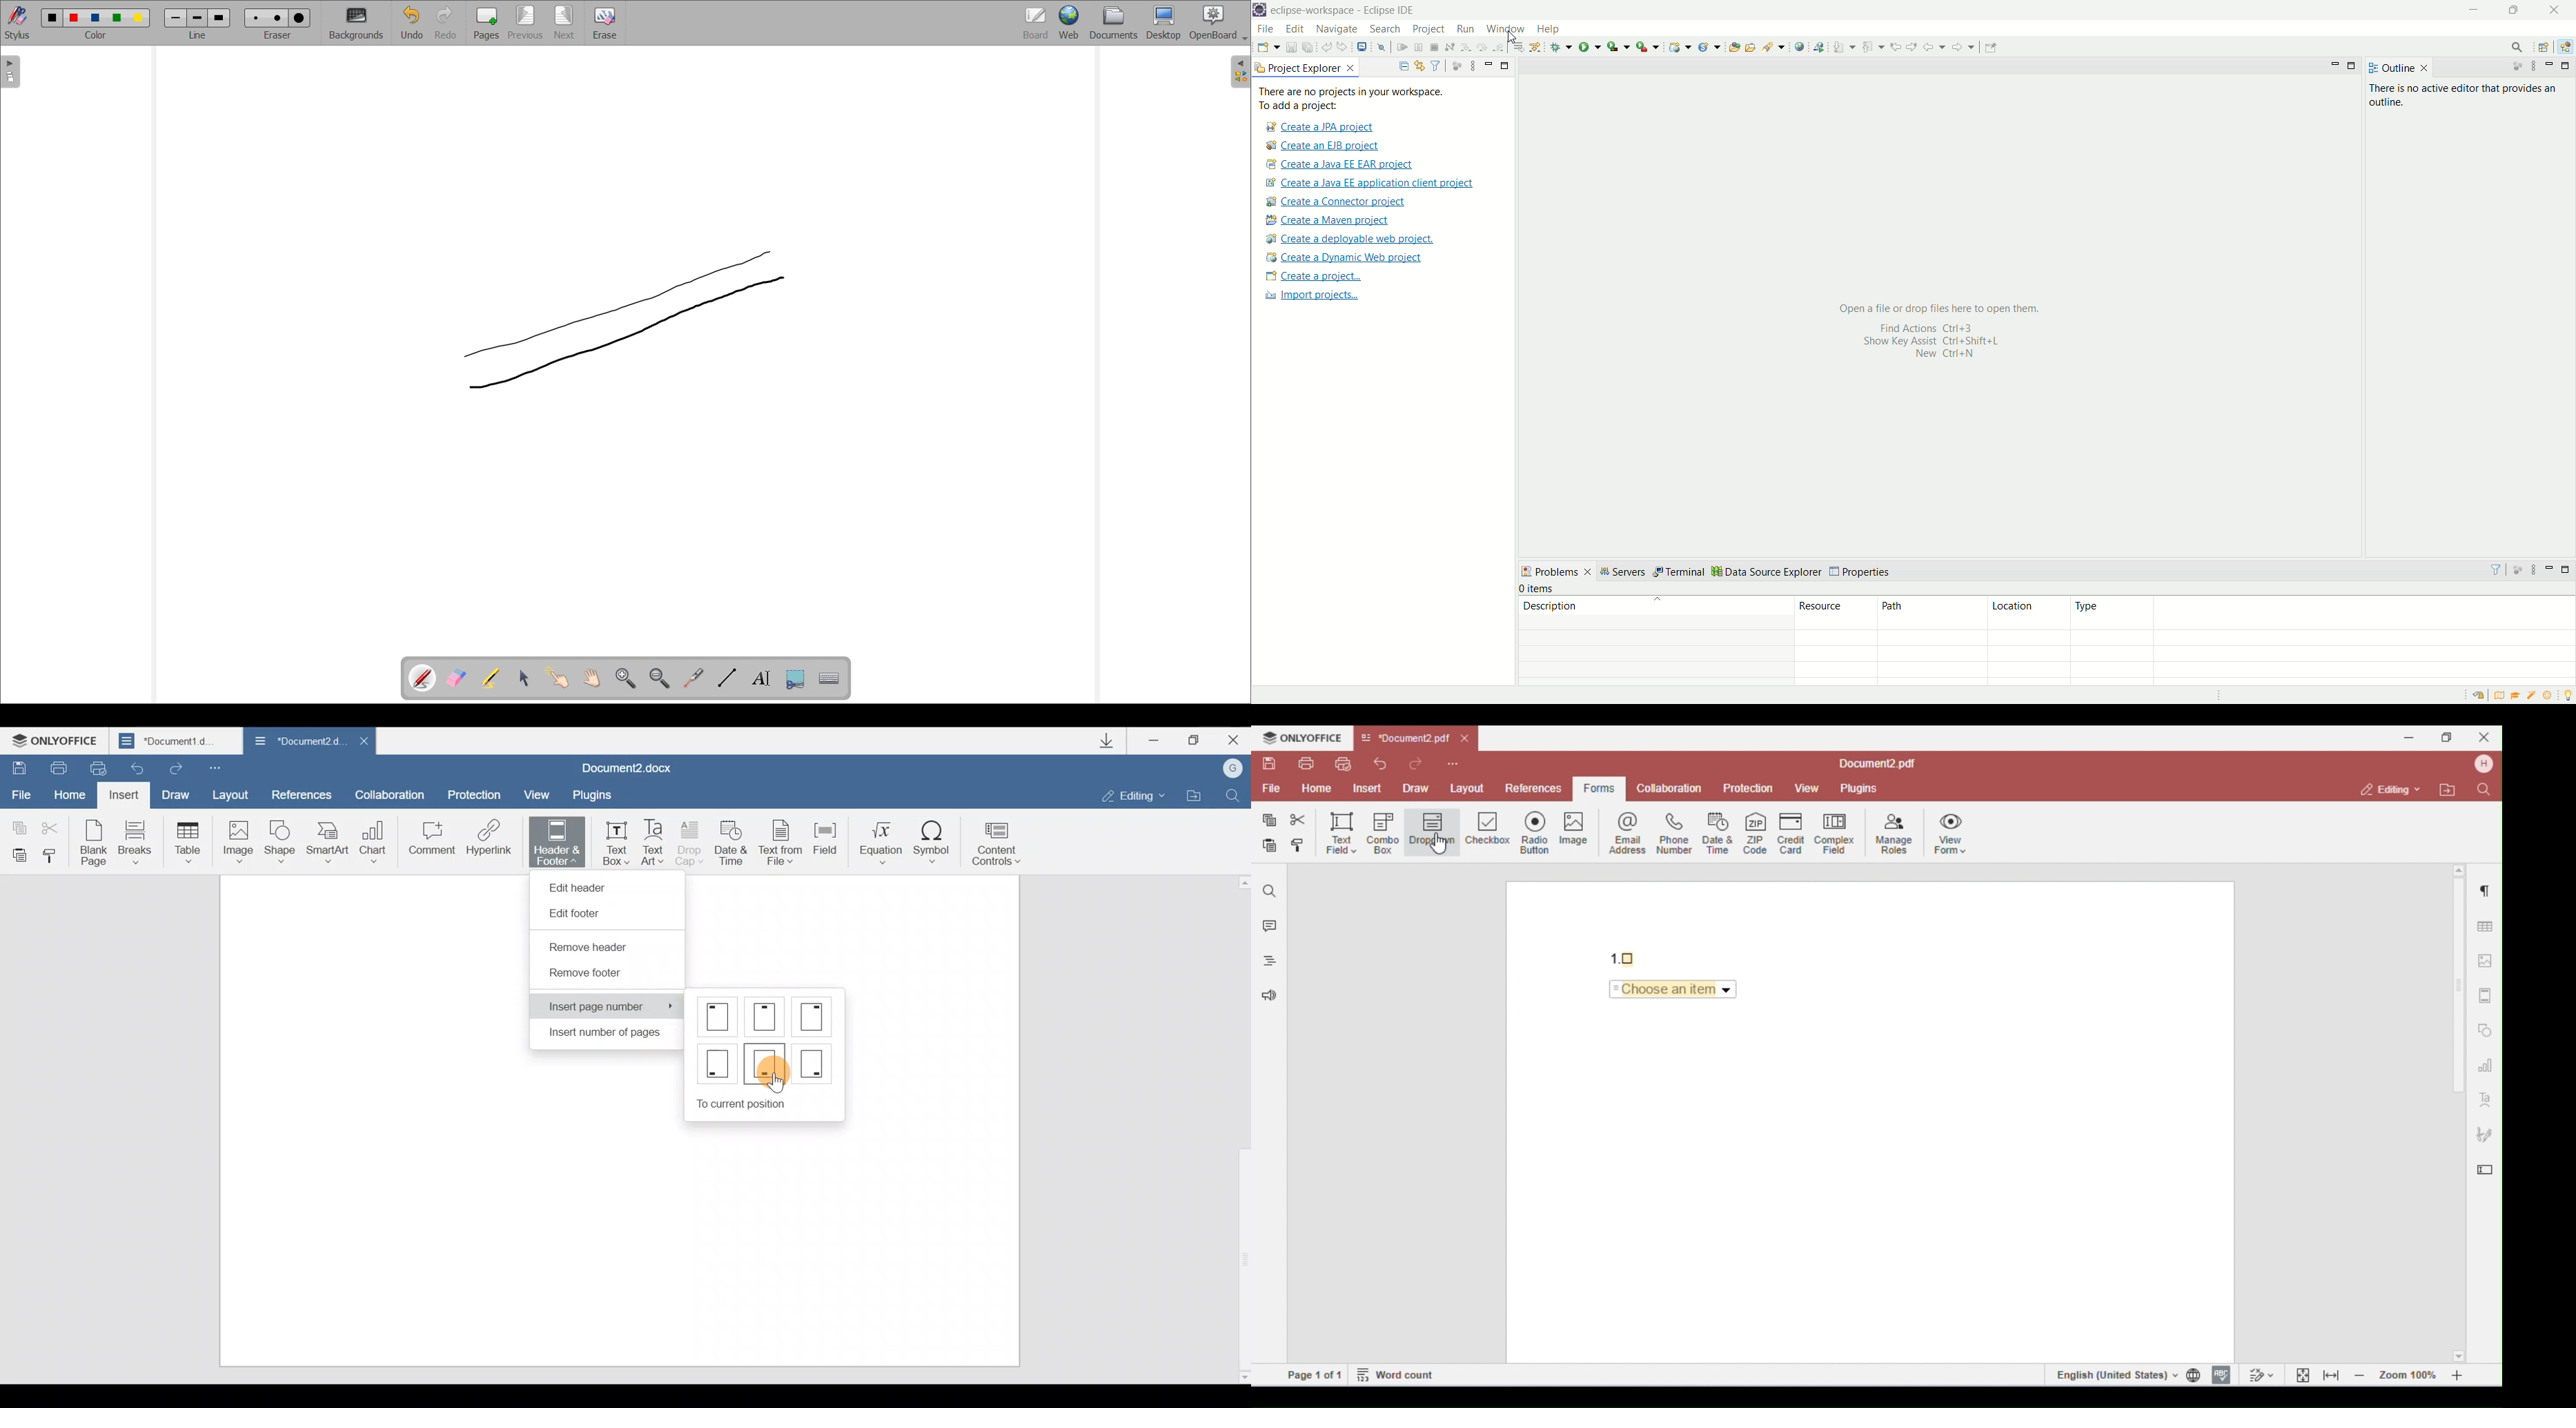 This screenshot has width=2576, height=1428. I want to click on Copy, so click(16, 825).